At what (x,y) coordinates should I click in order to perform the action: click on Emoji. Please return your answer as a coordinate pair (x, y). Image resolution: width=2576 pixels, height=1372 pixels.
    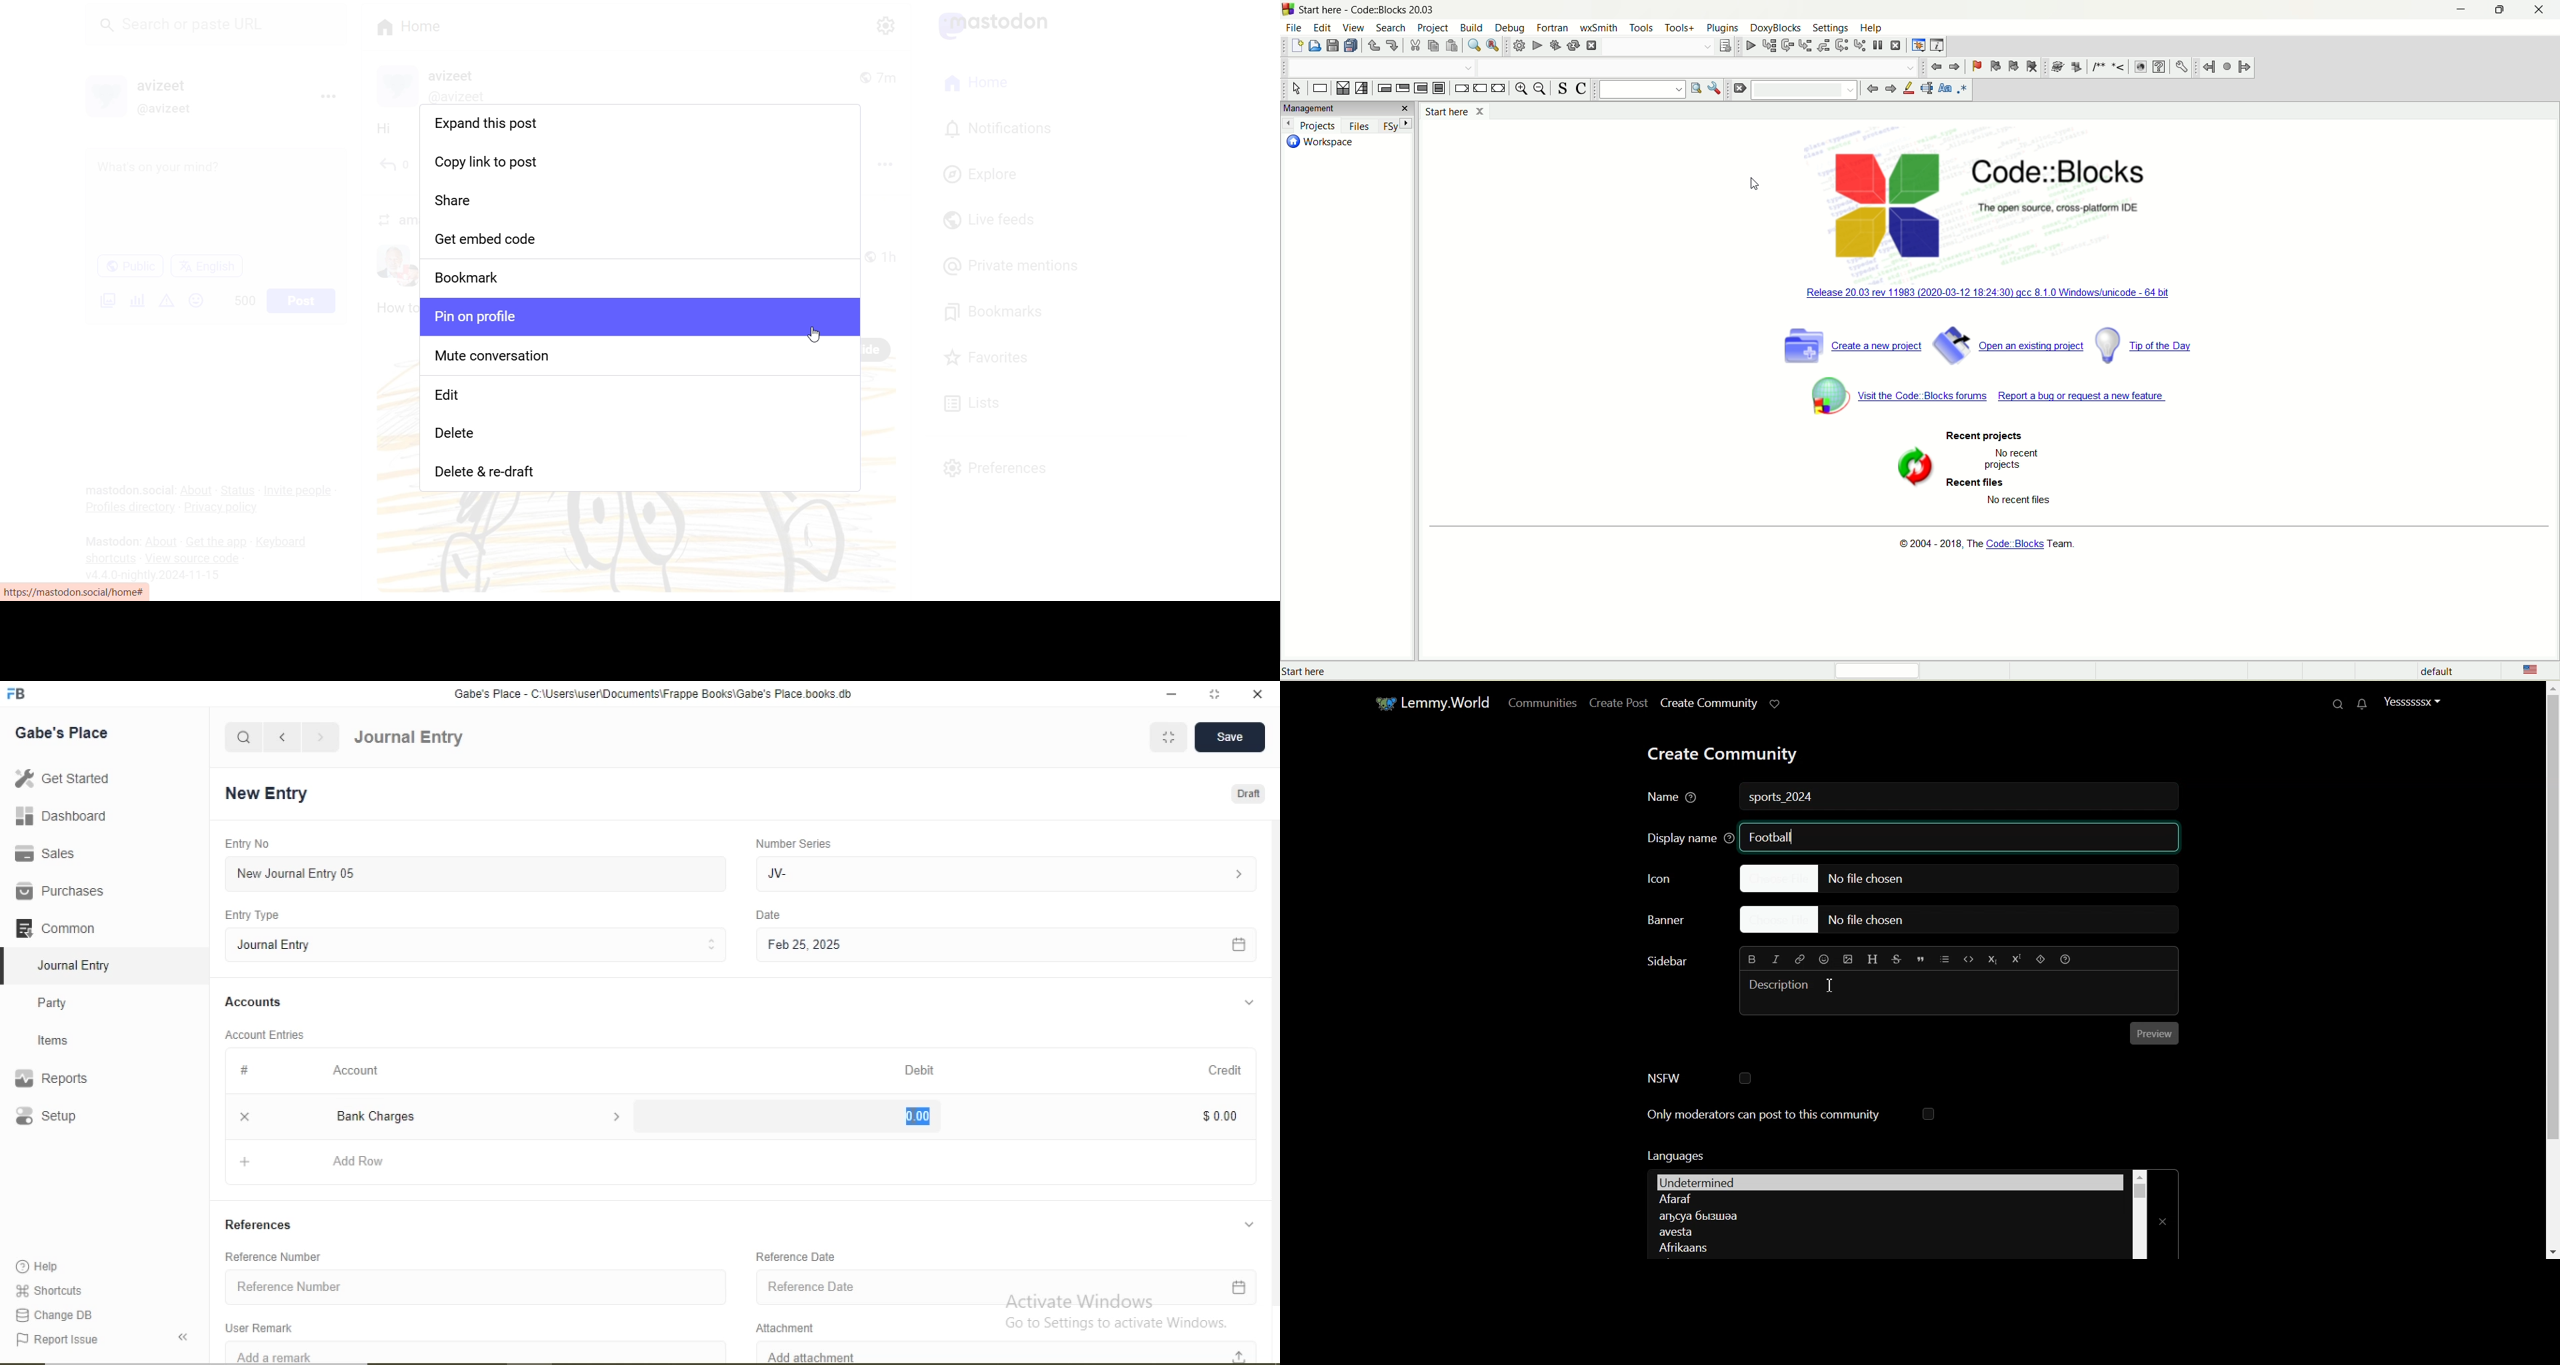
    Looking at the image, I should click on (1825, 959).